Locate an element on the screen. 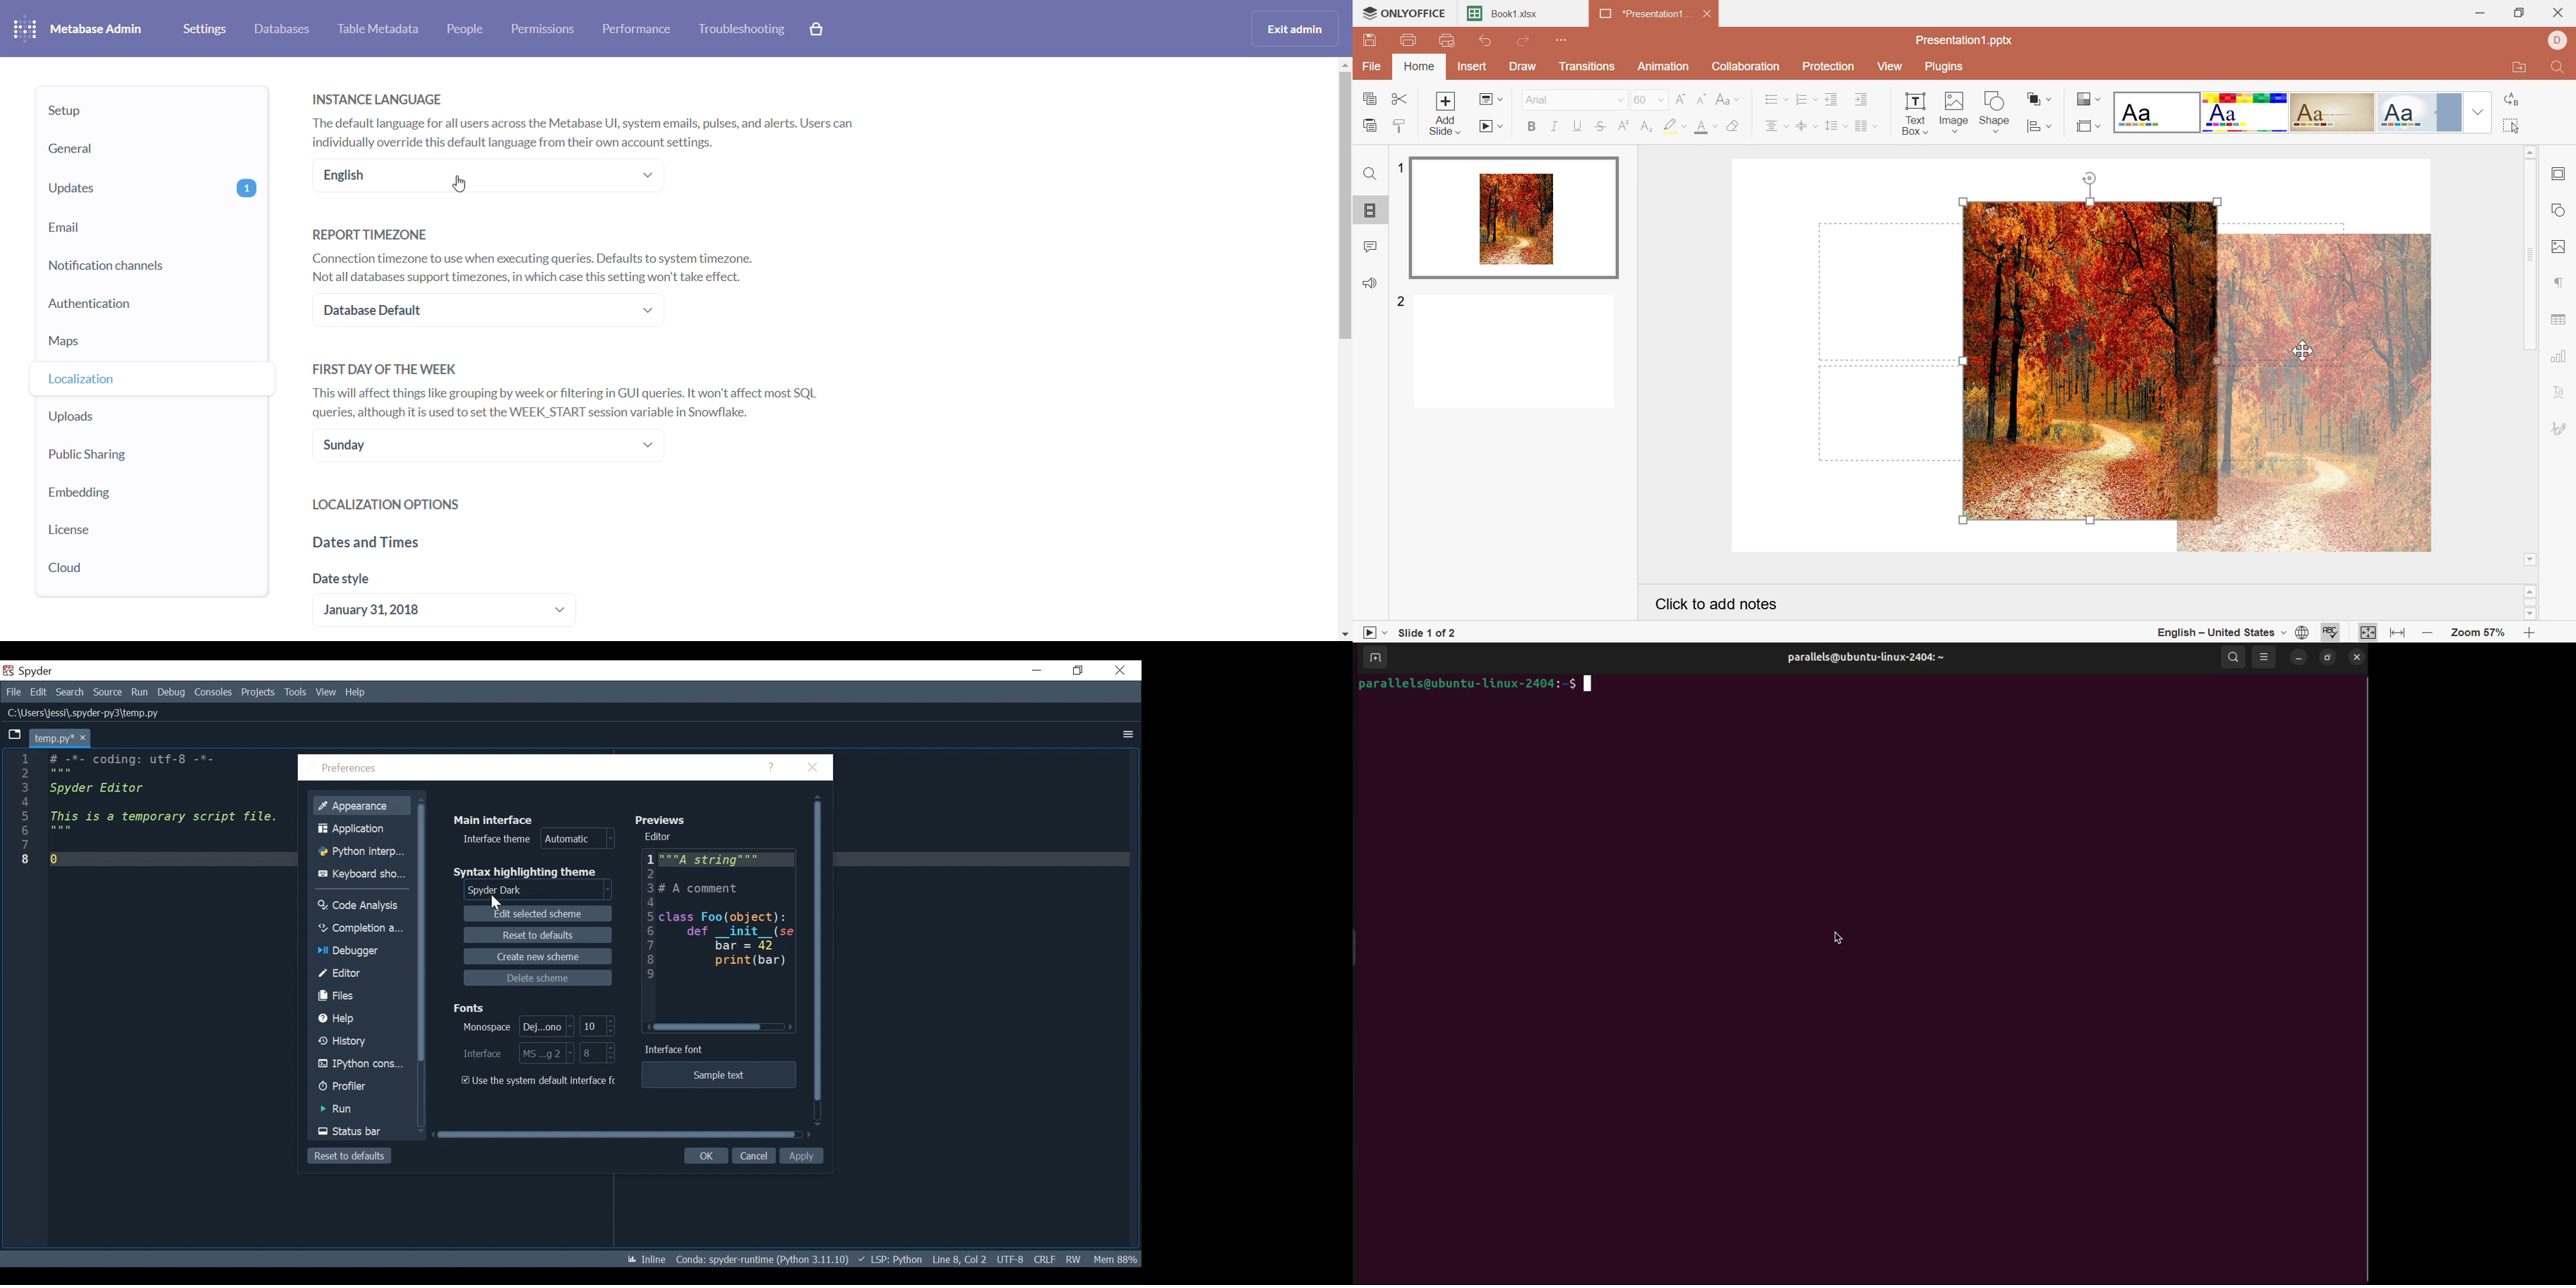  Previews is located at coordinates (661, 820).